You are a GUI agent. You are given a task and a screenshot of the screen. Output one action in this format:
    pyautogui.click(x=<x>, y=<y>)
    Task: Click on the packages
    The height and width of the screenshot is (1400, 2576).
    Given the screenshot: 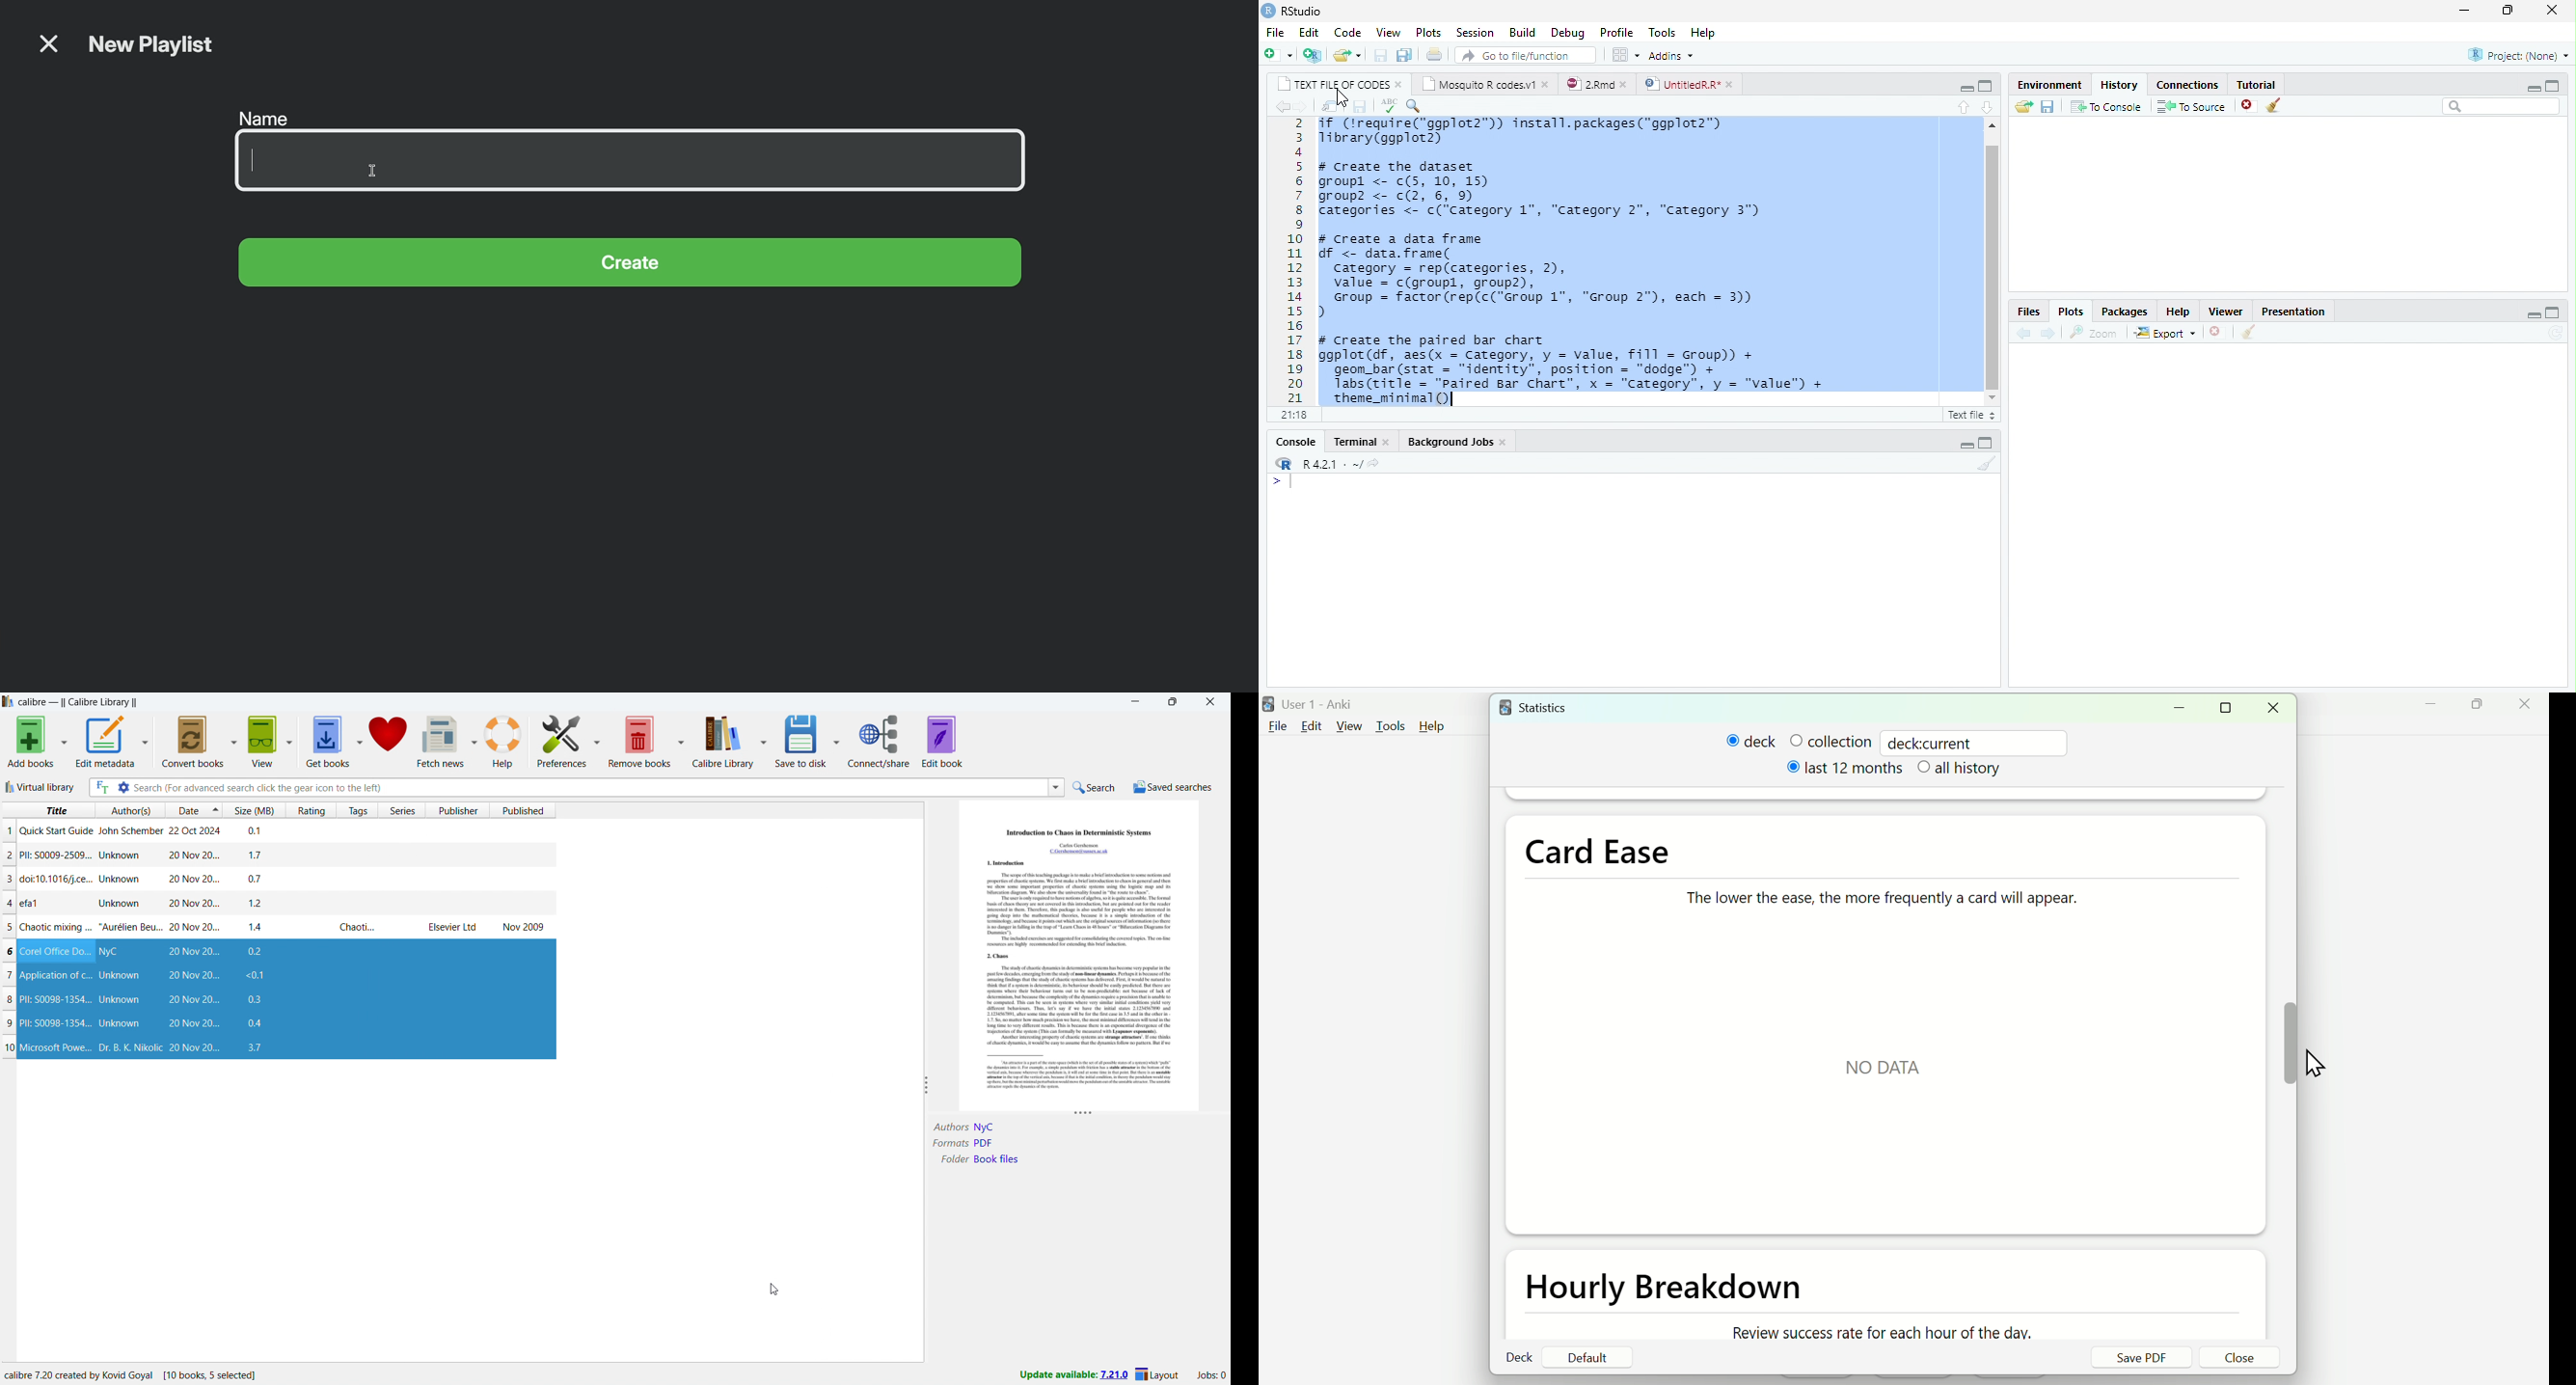 What is the action you would take?
    pyautogui.click(x=2125, y=310)
    